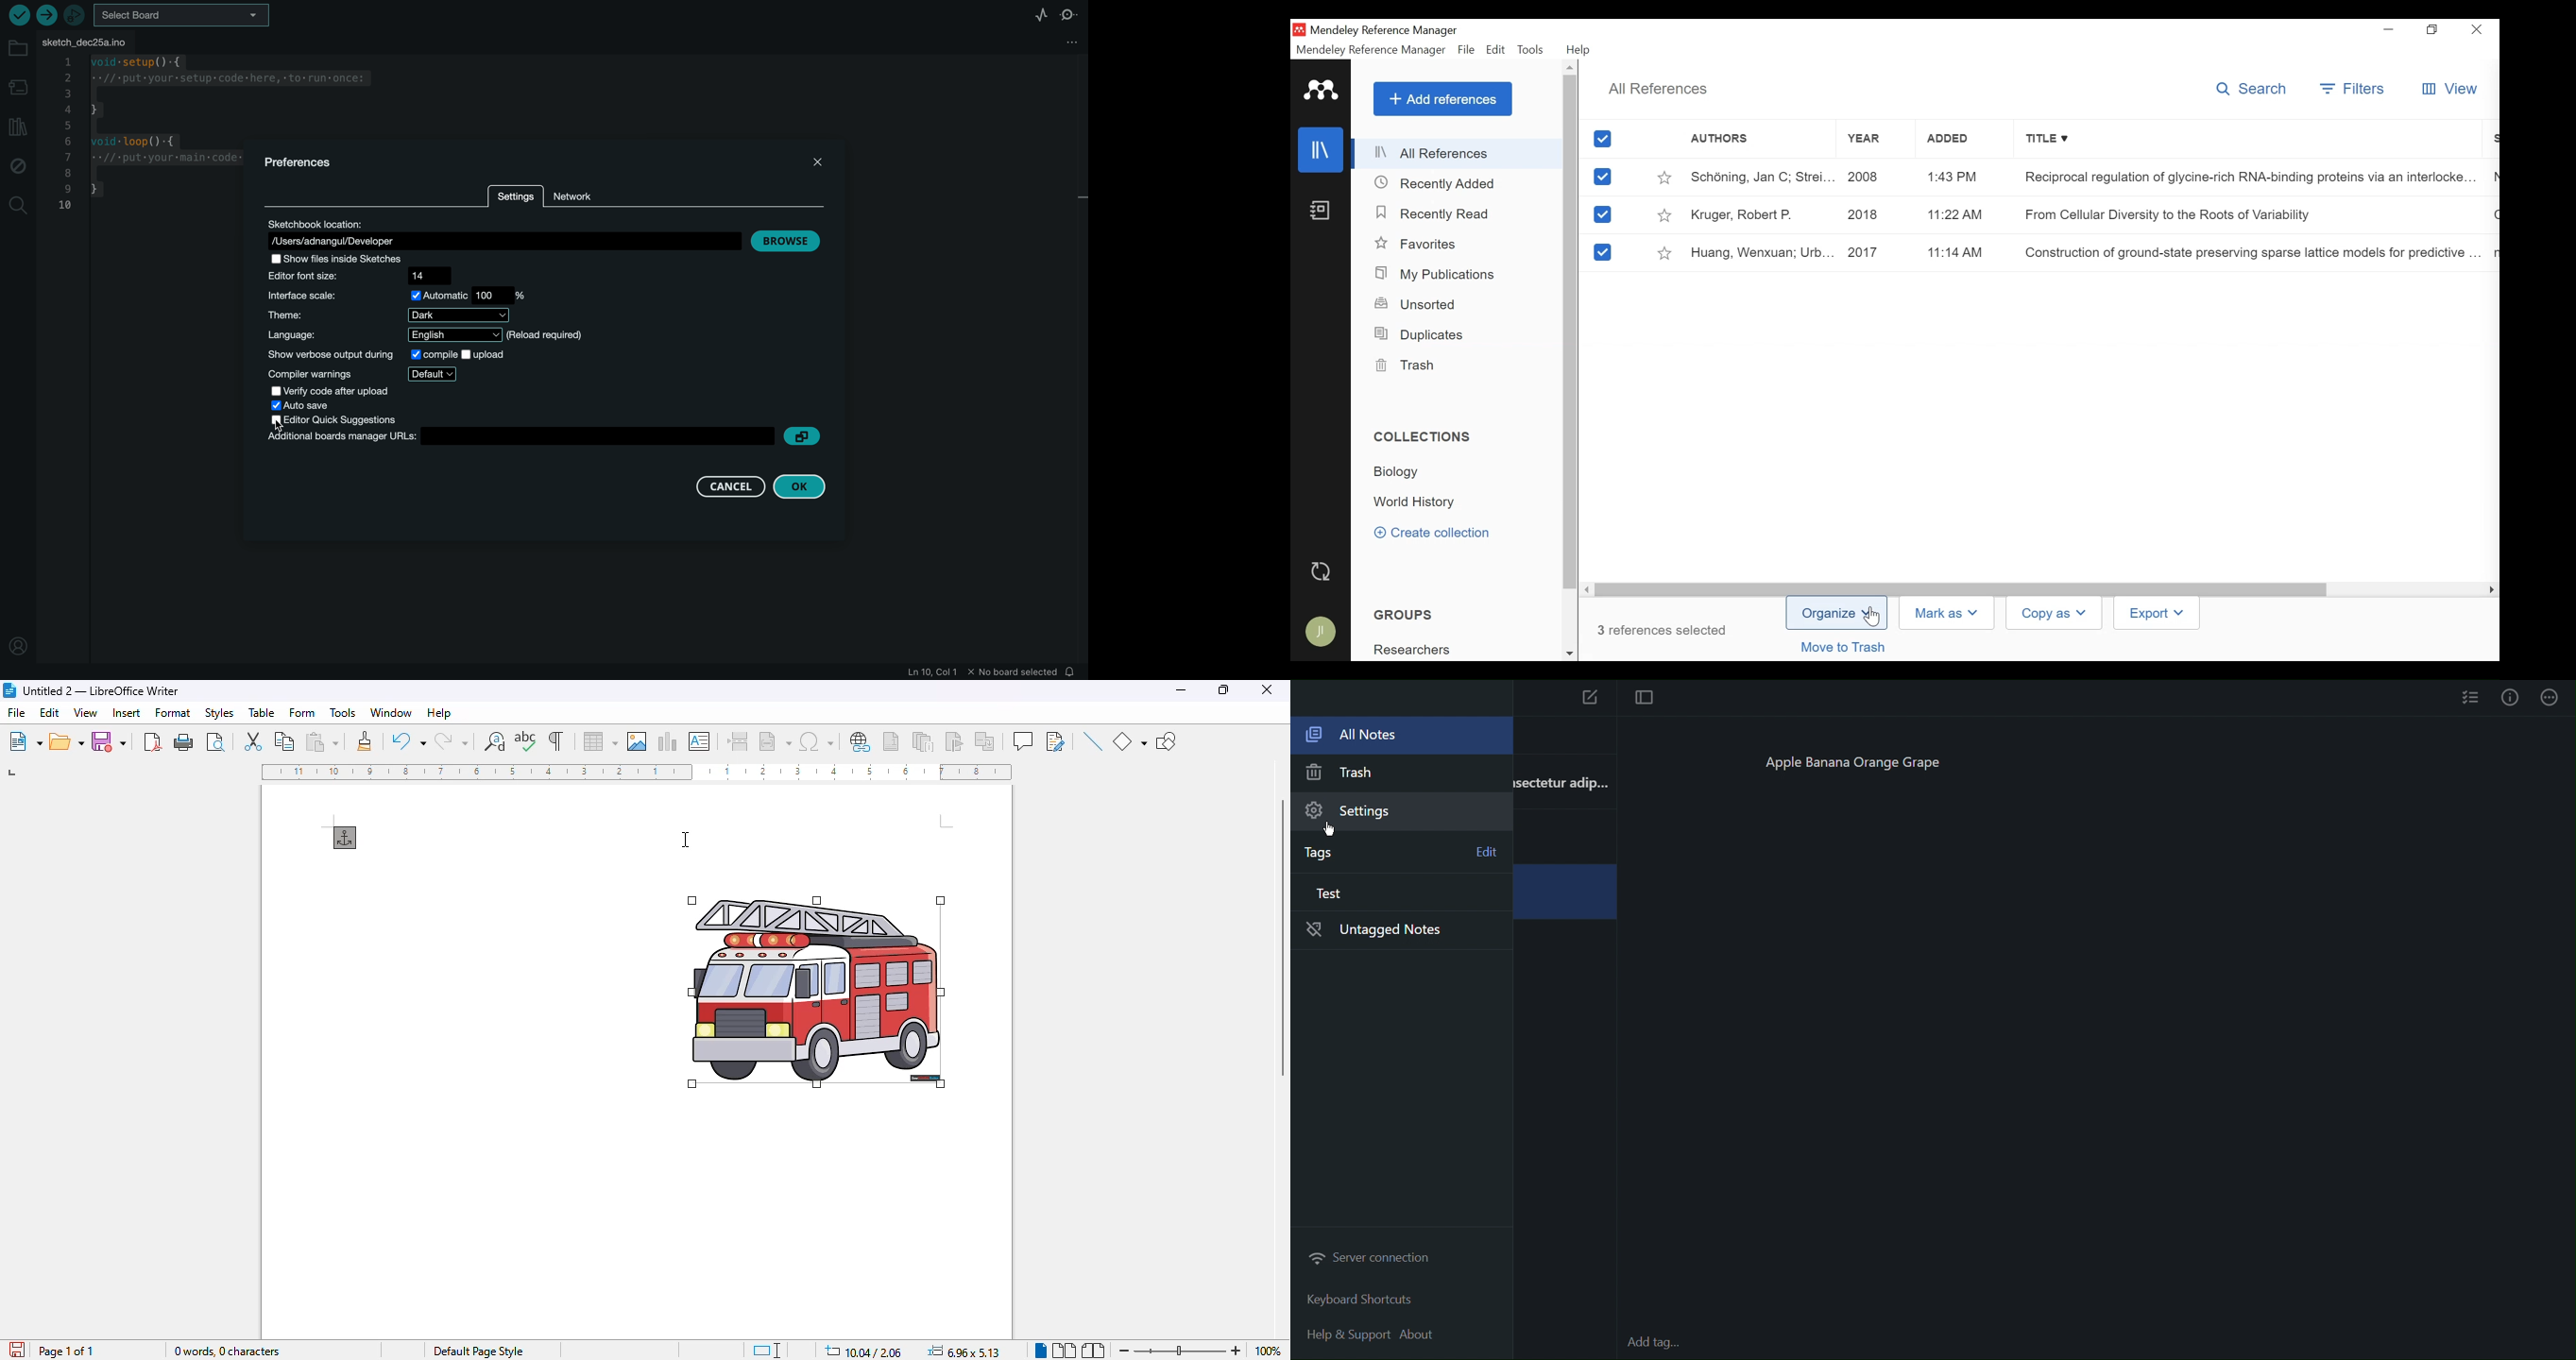  Describe the element at coordinates (1658, 87) in the screenshot. I see `All References` at that location.